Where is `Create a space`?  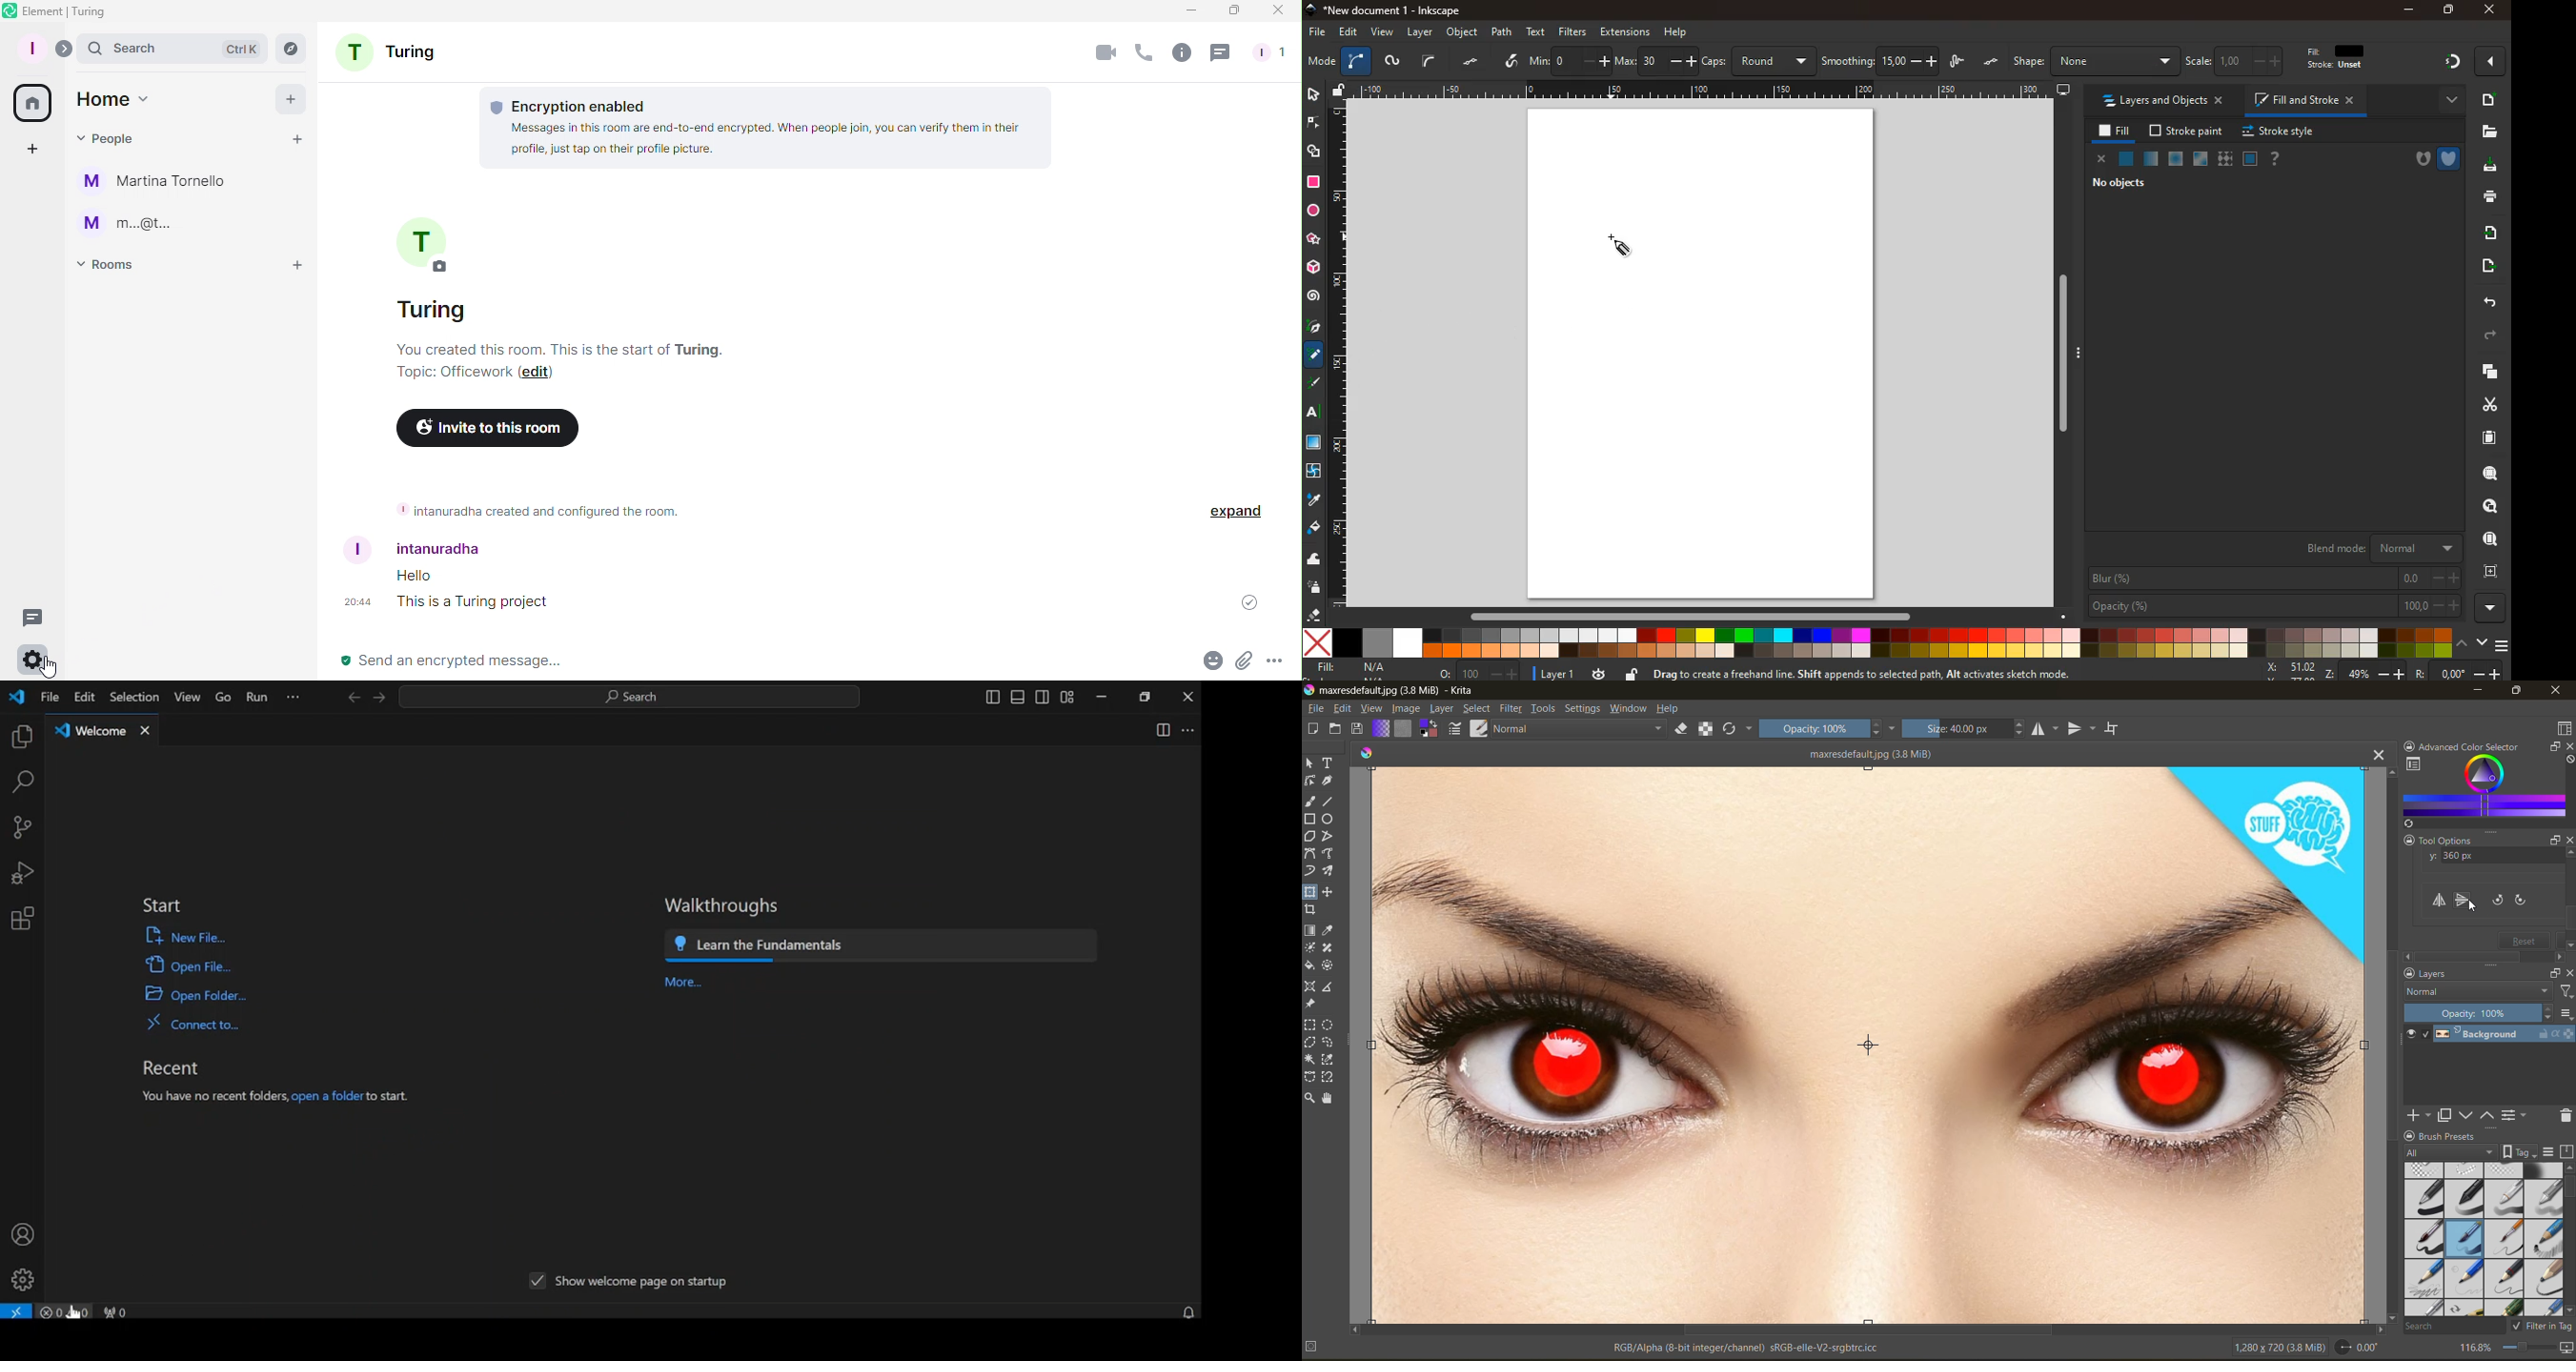
Create a space is located at coordinates (31, 150).